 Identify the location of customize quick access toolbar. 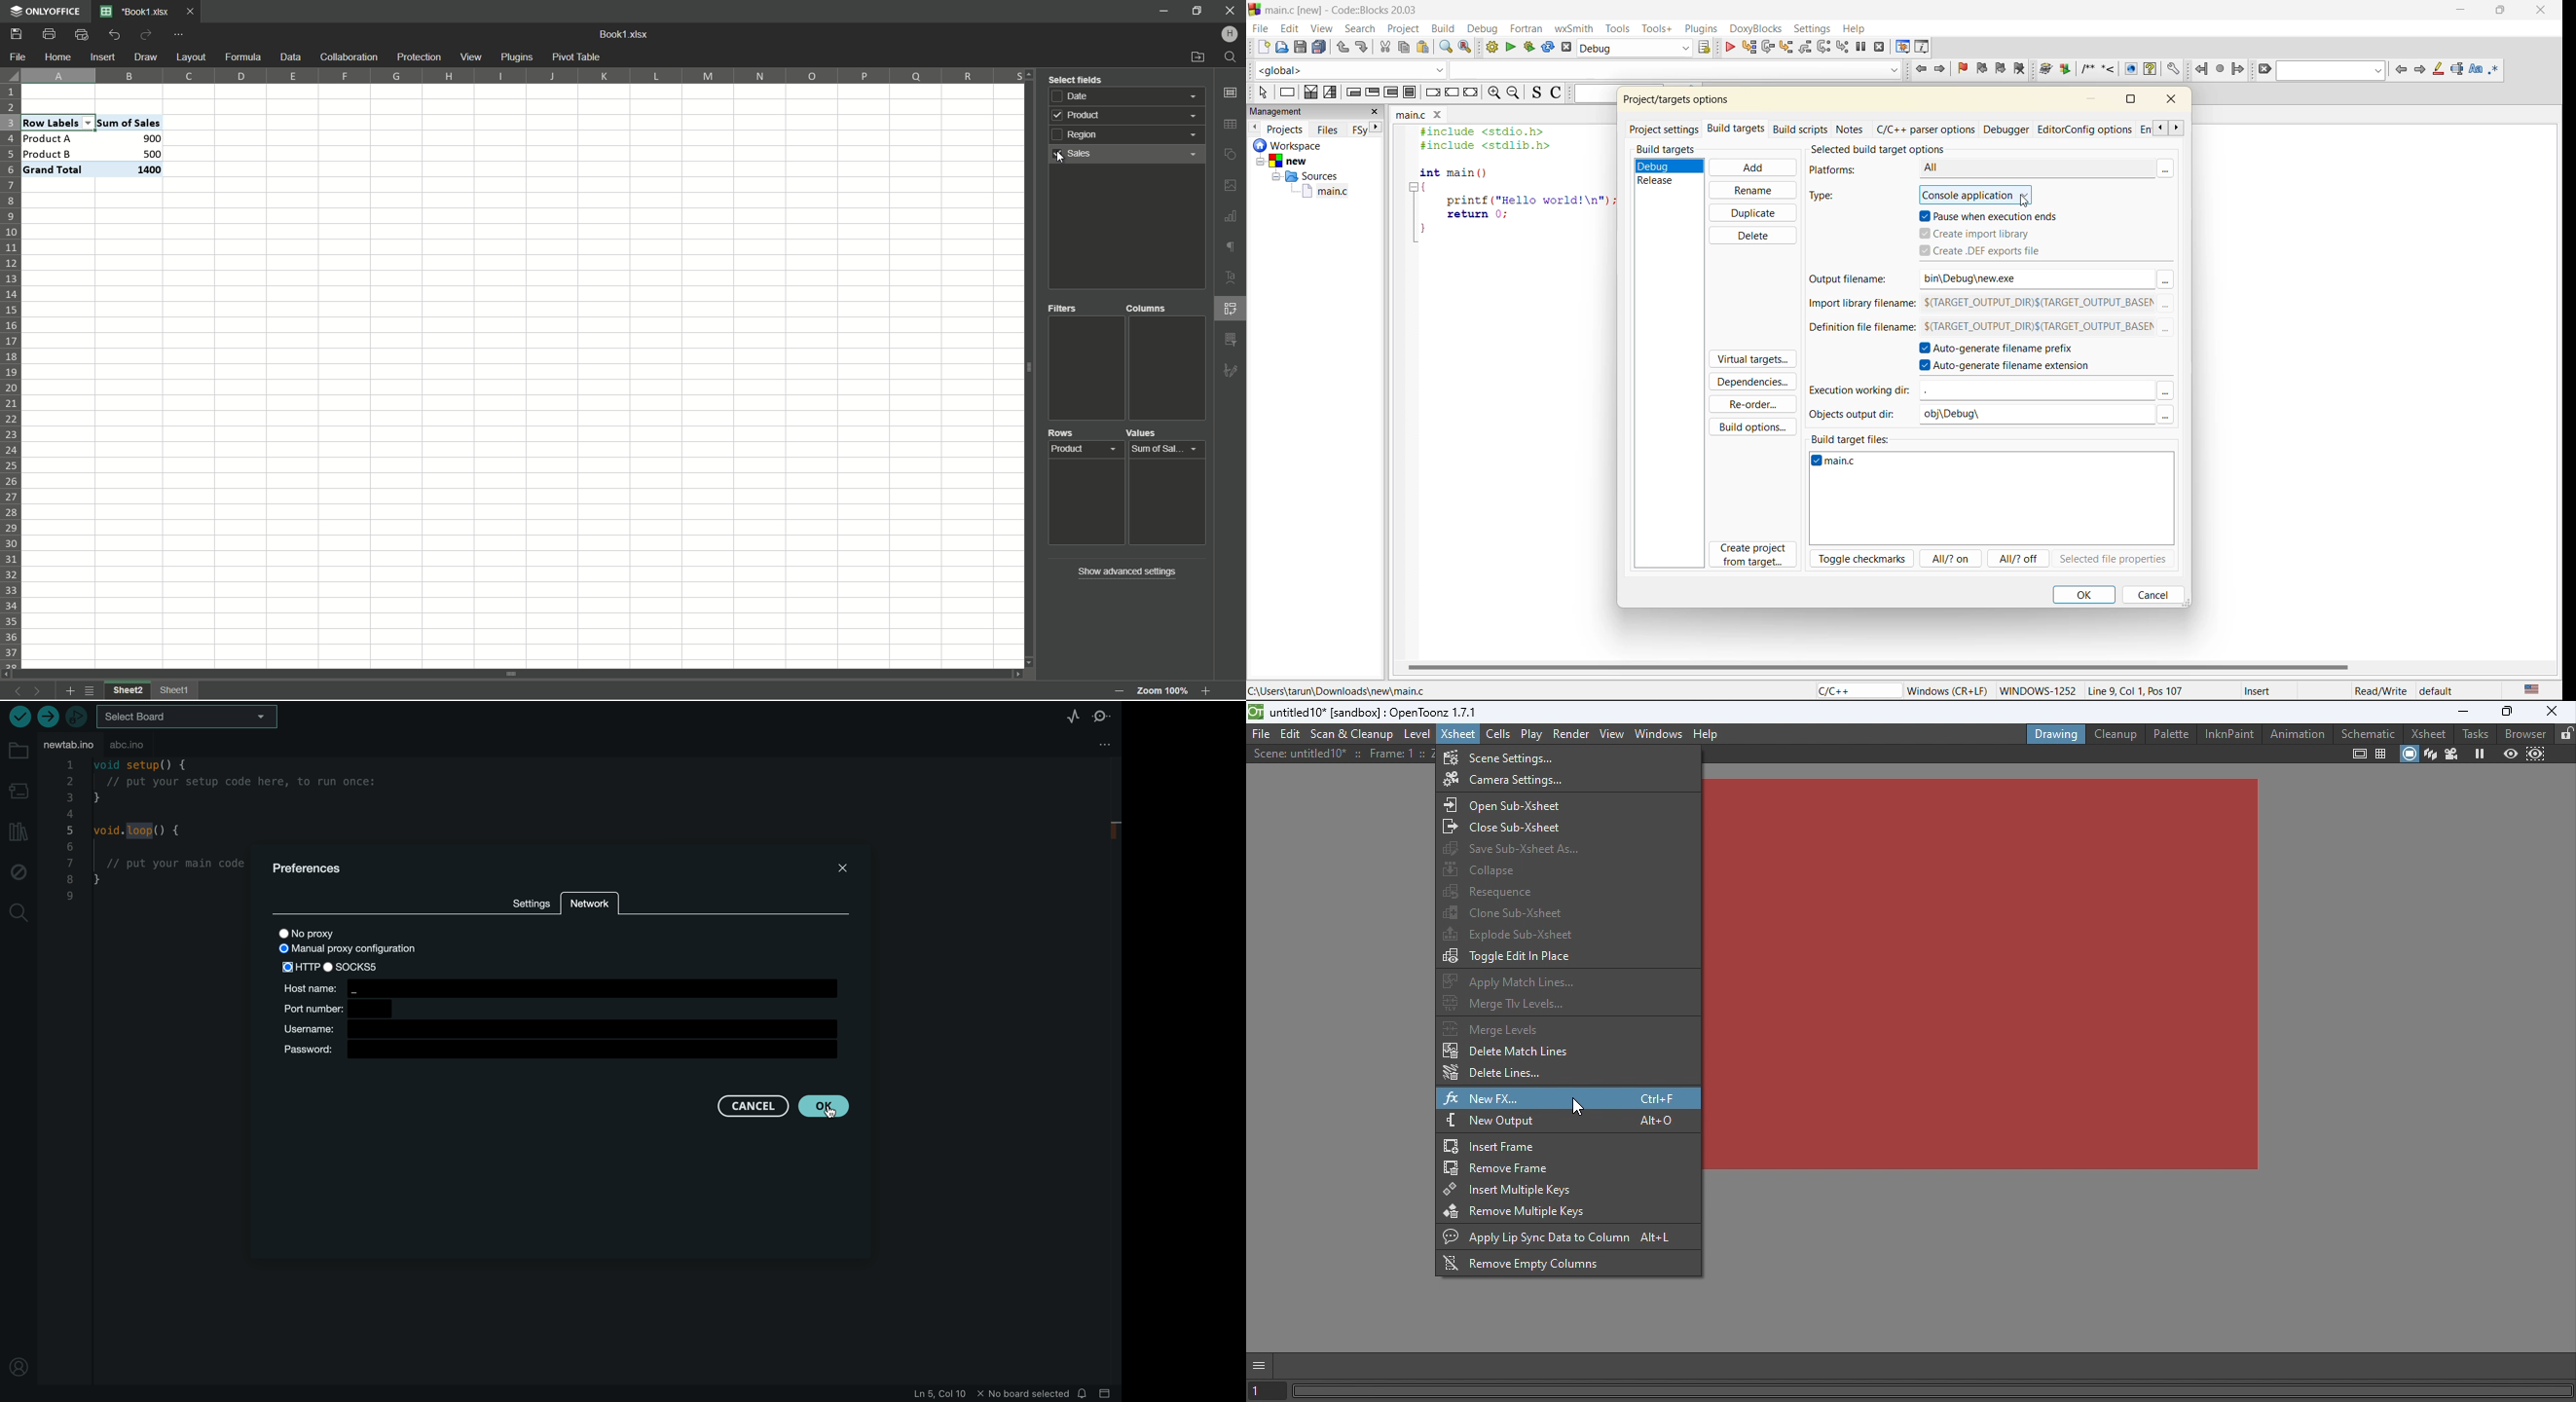
(180, 36).